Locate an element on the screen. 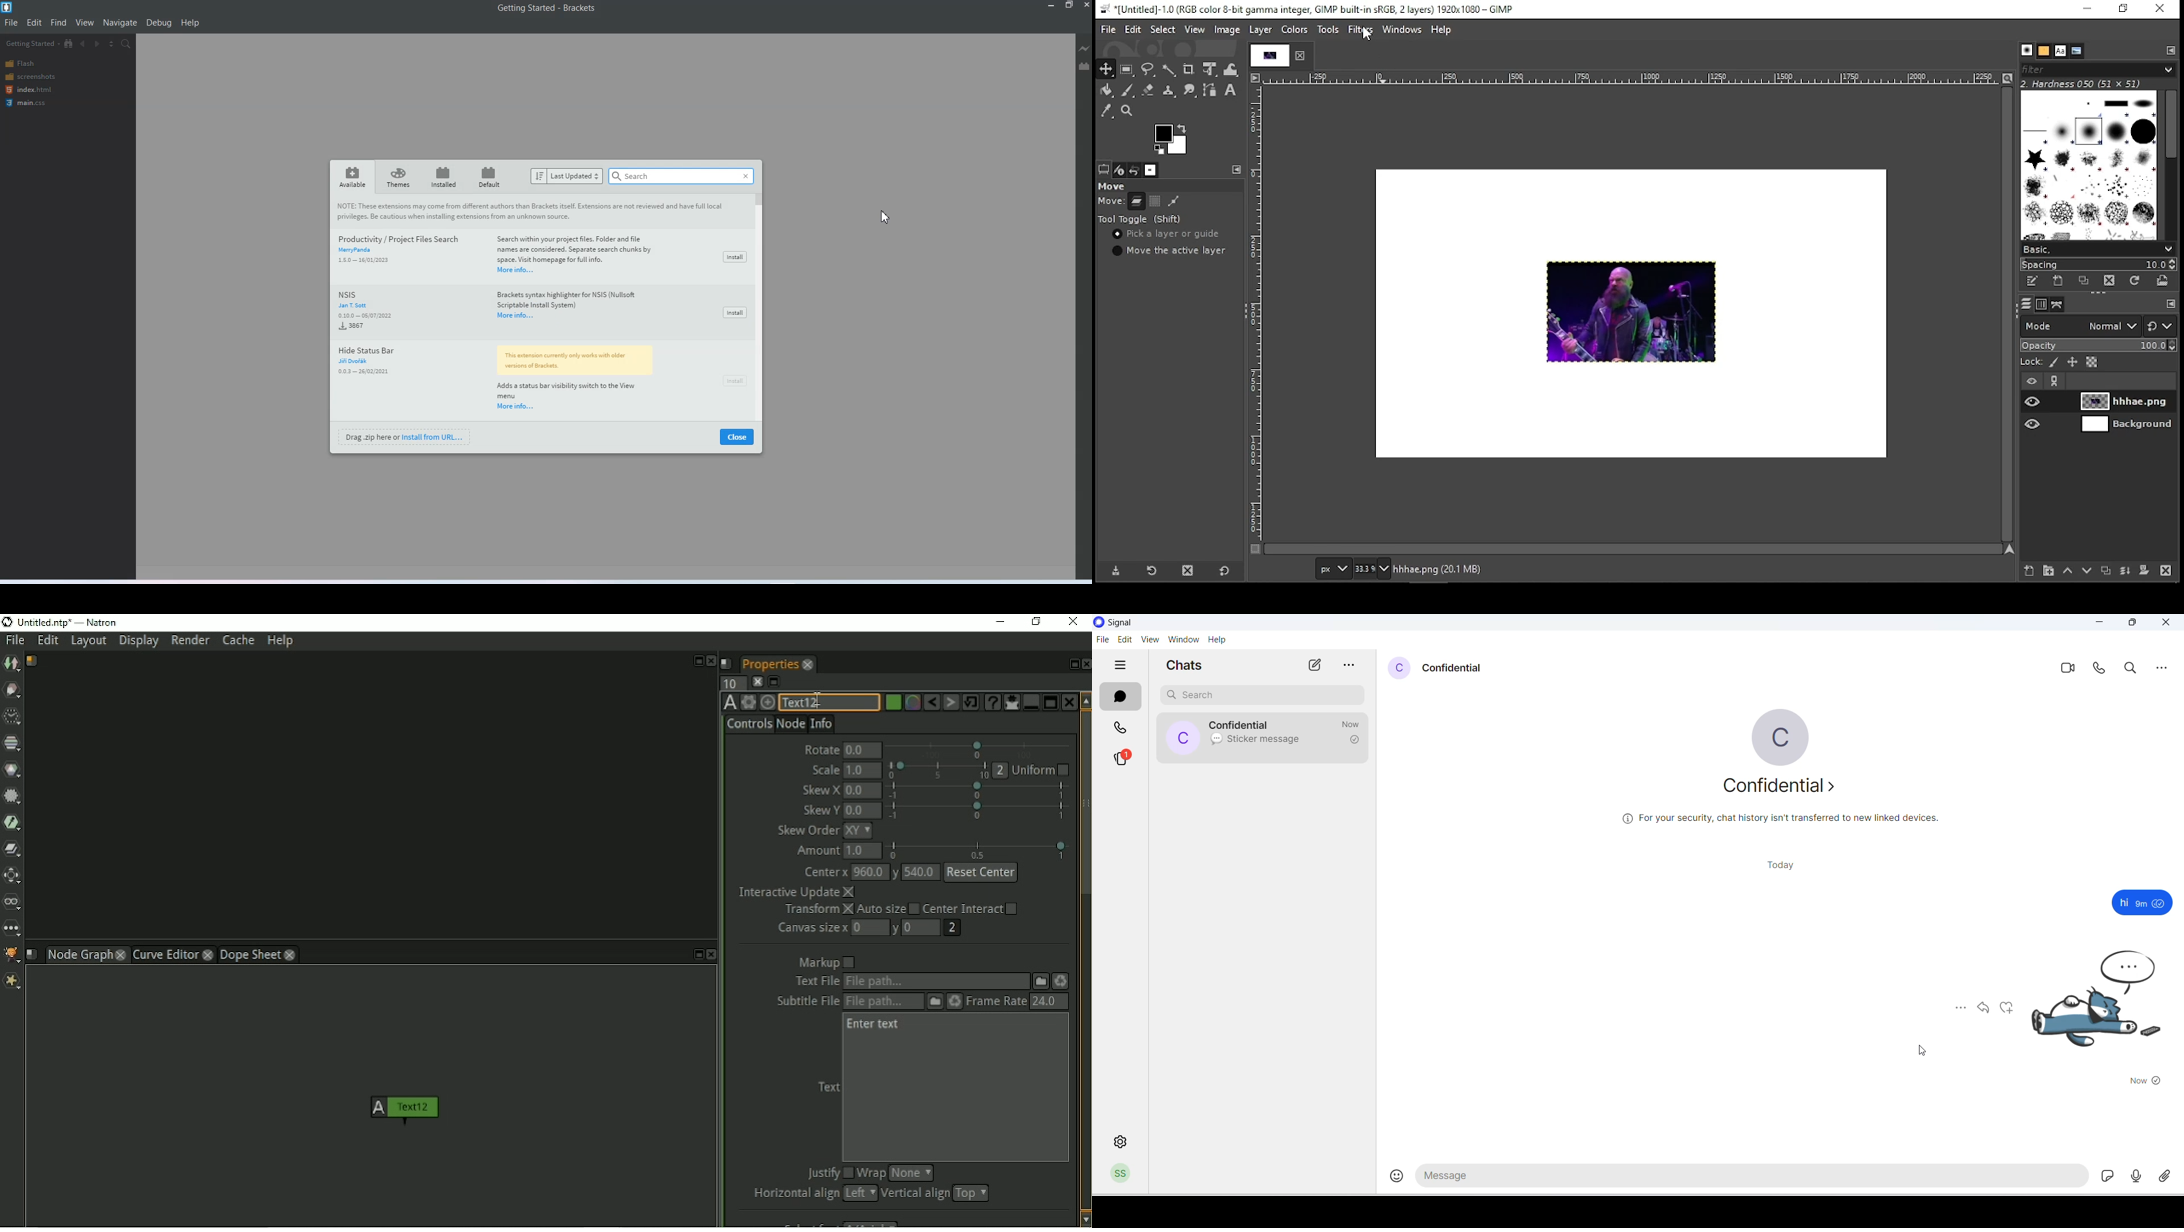 This screenshot has height=1232, width=2184. Center Interact is located at coordinates (972, 908).